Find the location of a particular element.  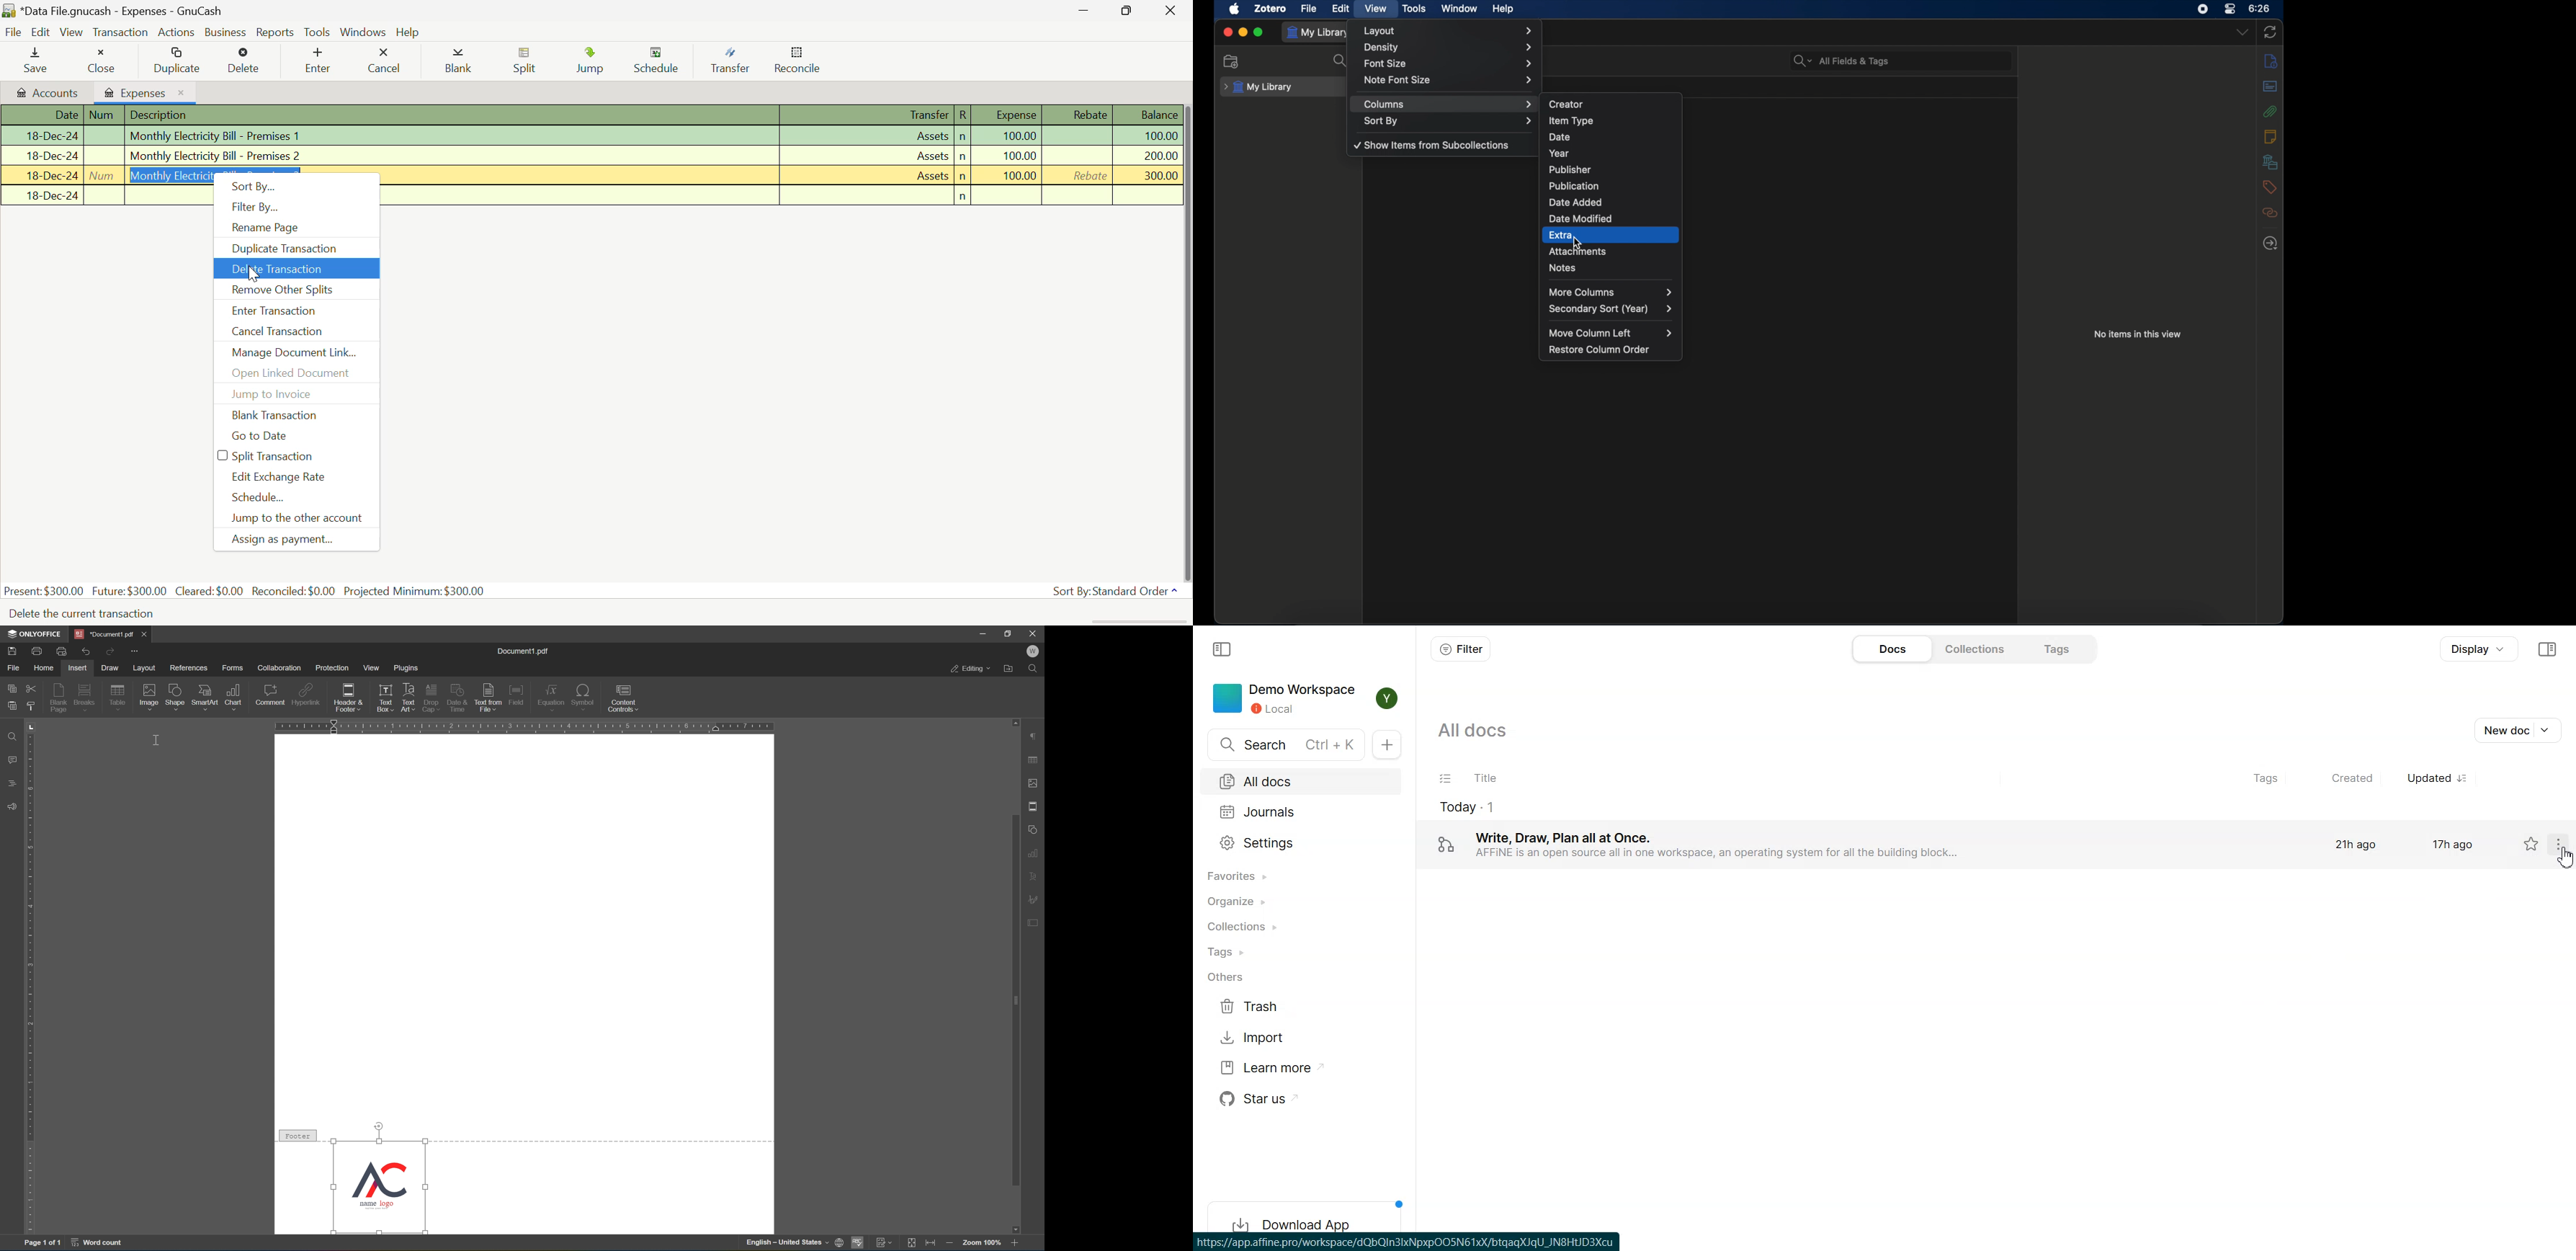

date added is located at coordinates (1610, 202).